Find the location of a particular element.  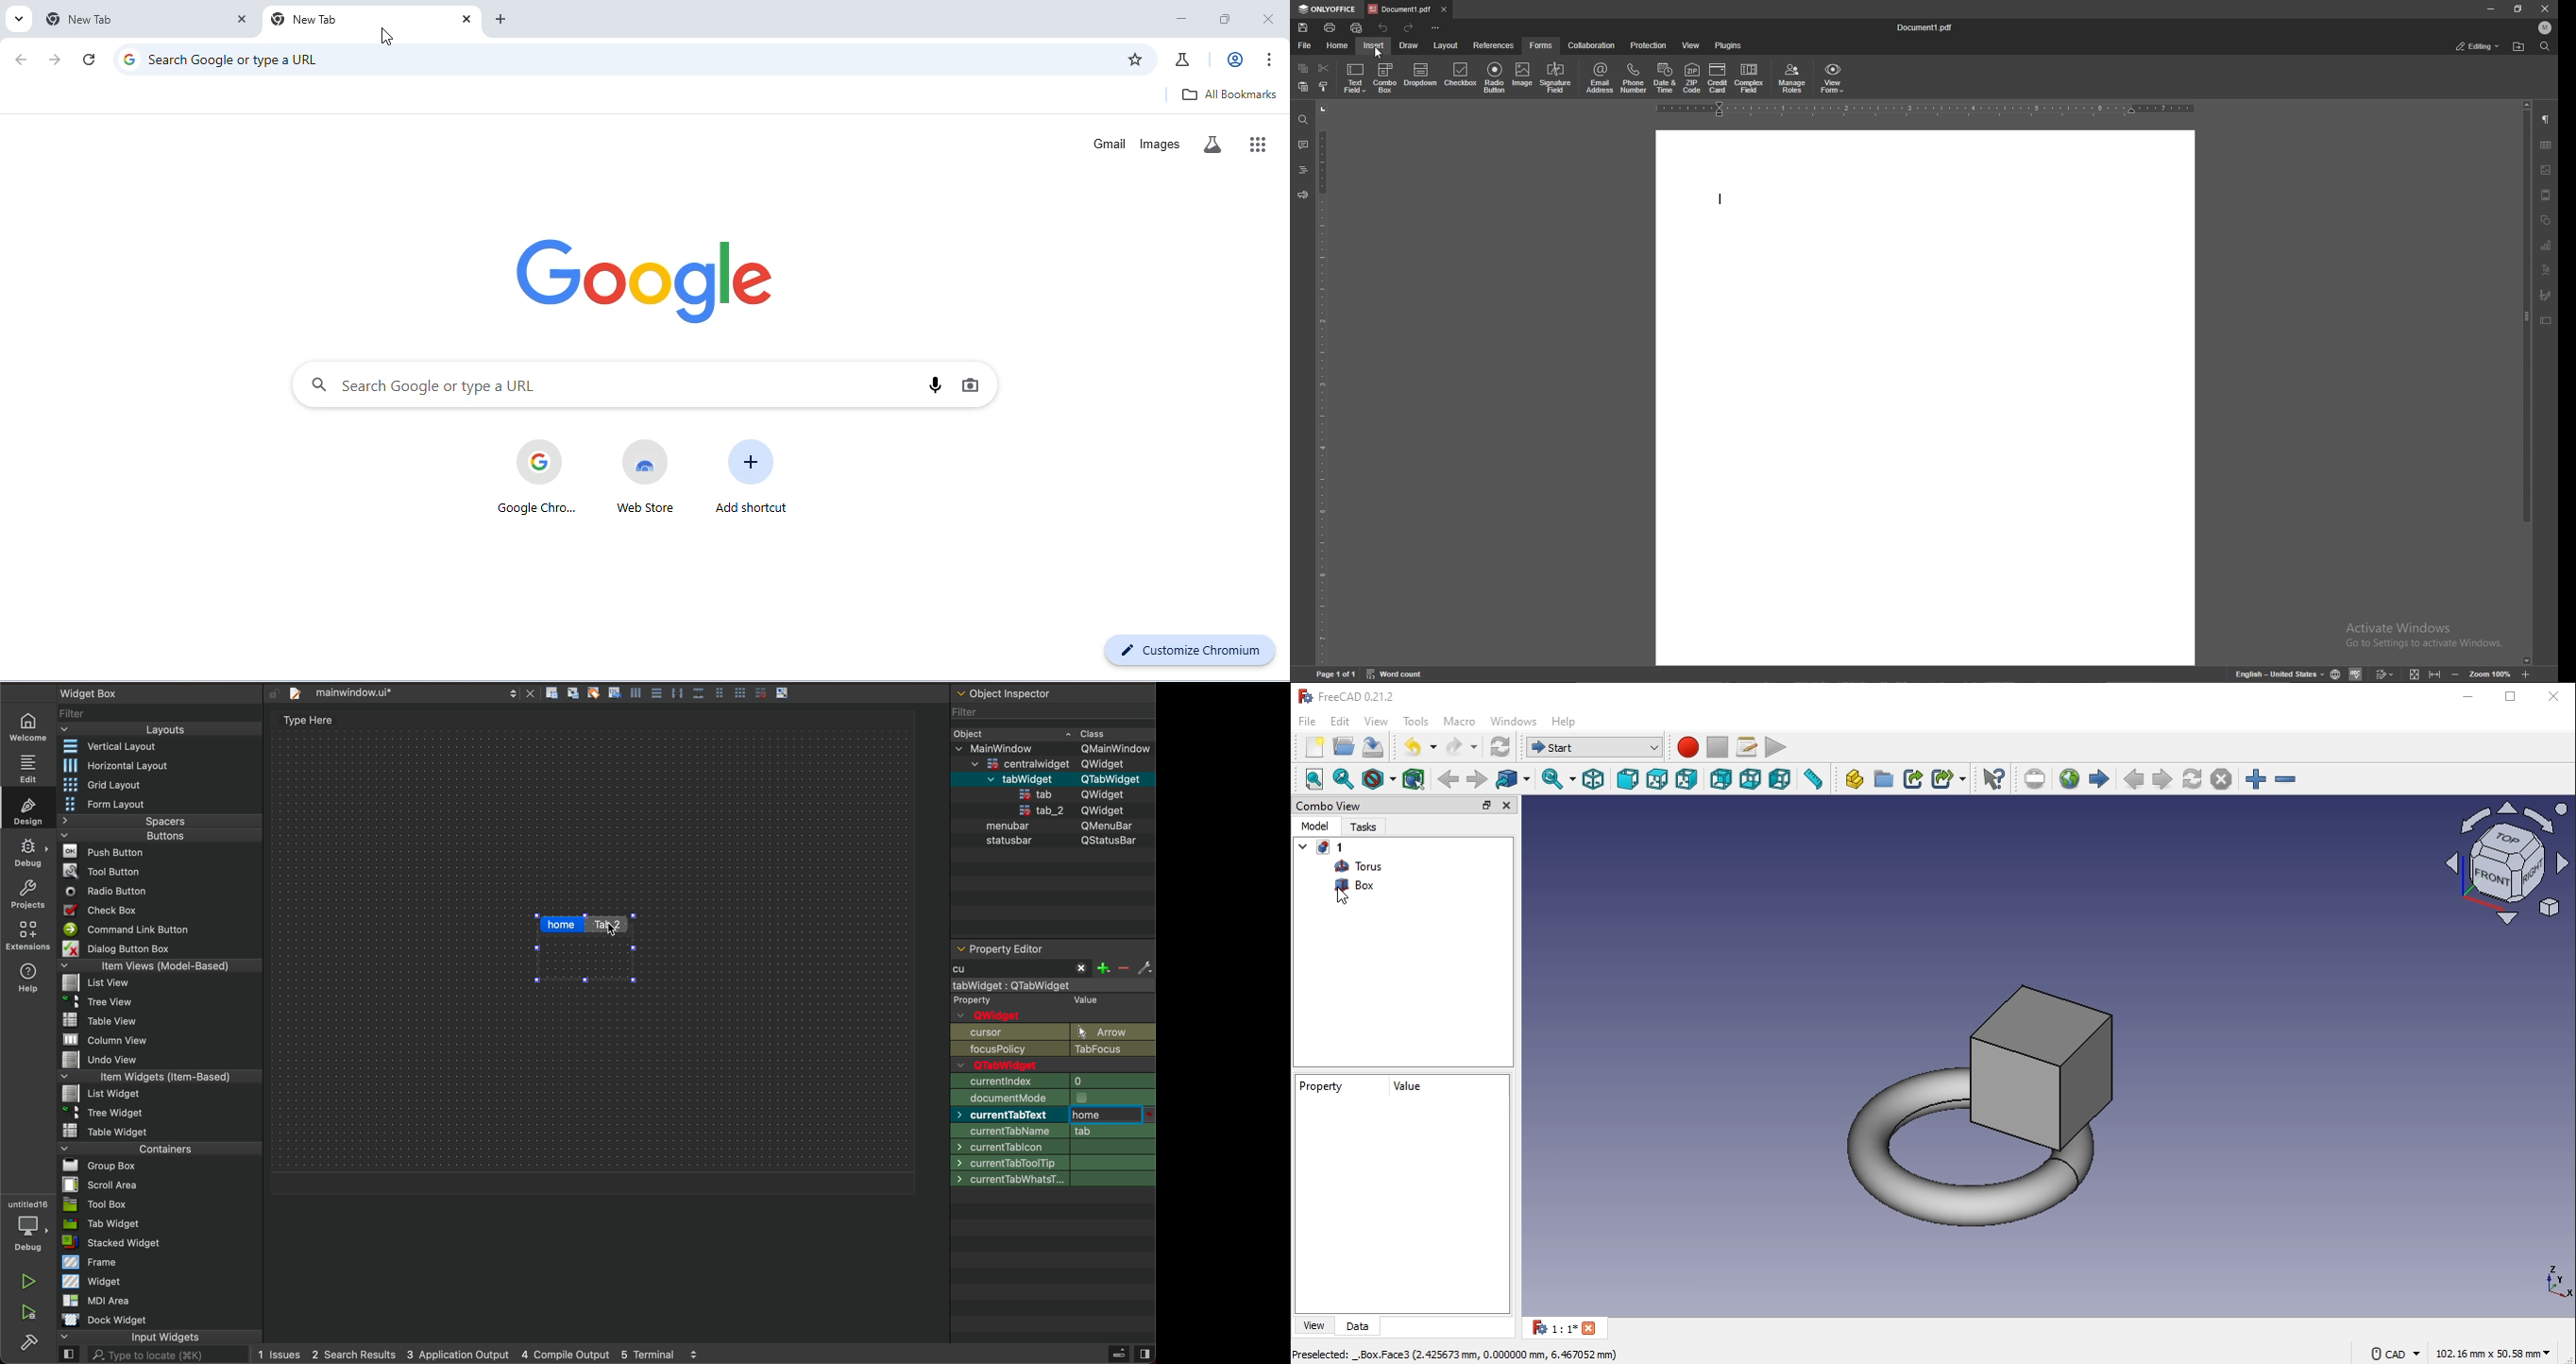

1 is located at coordinates (1324, 848).